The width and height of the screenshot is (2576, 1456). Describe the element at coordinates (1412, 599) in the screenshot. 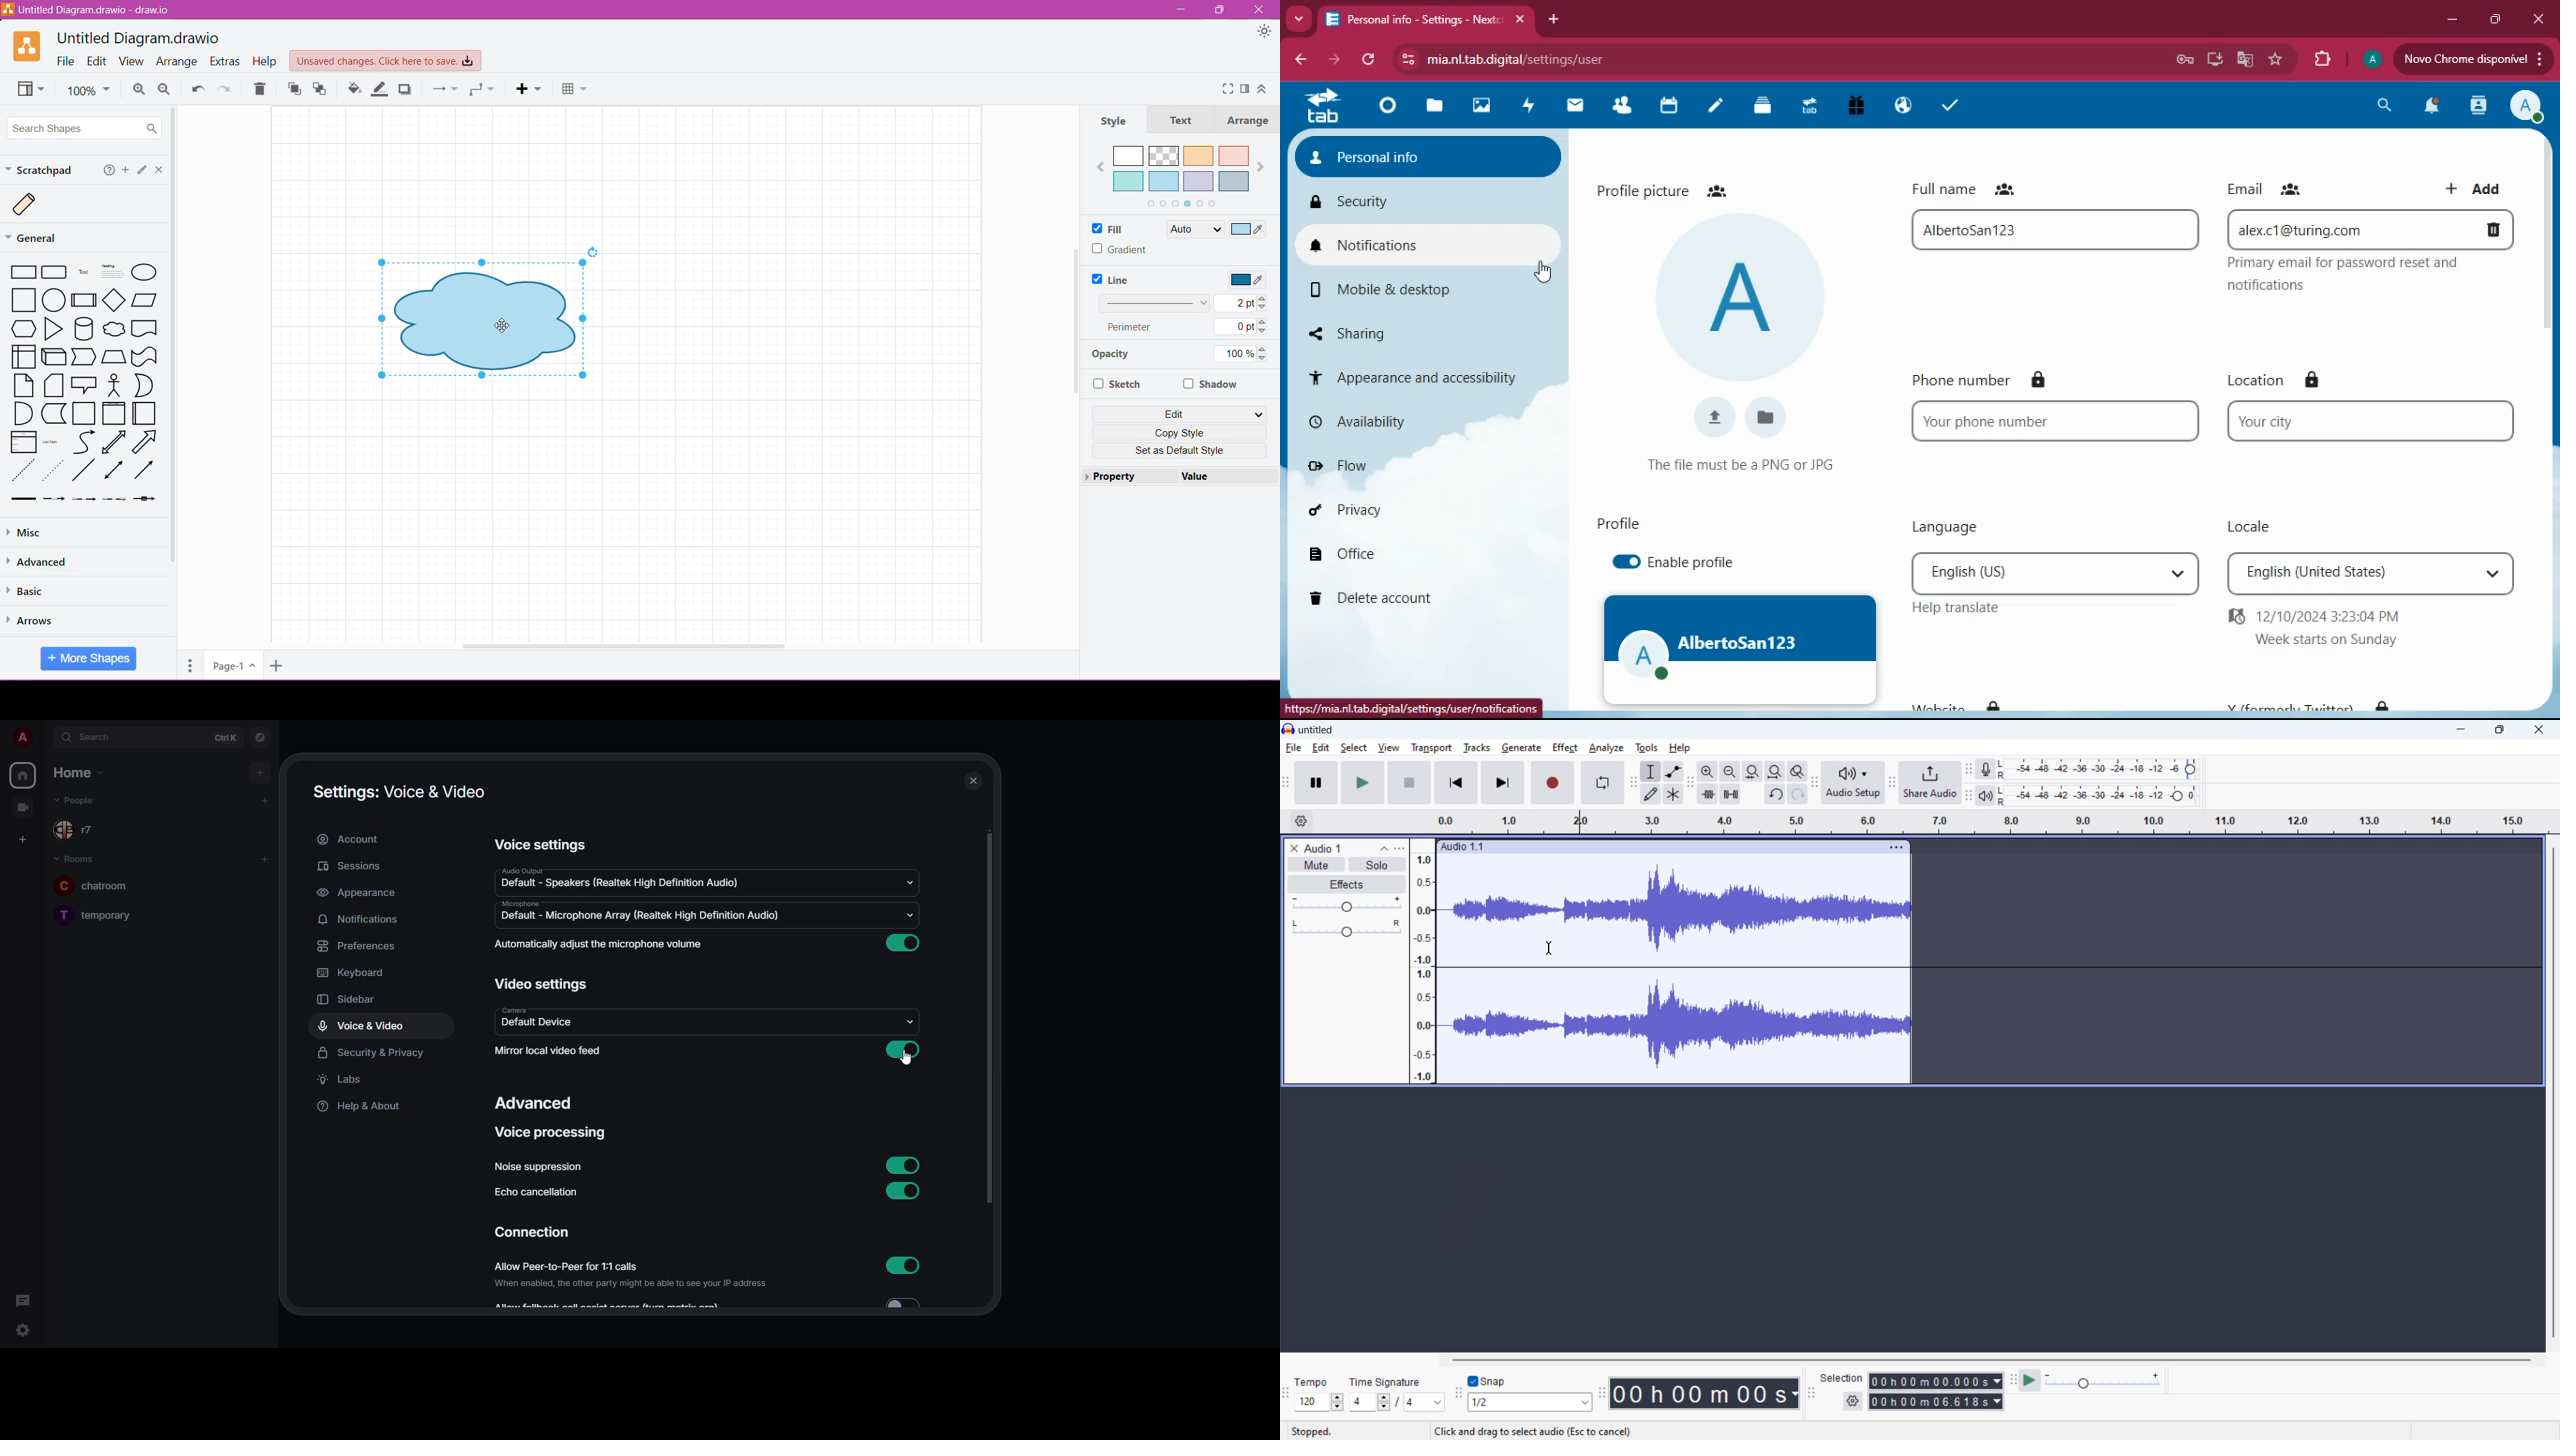

I see `delete` at that location.